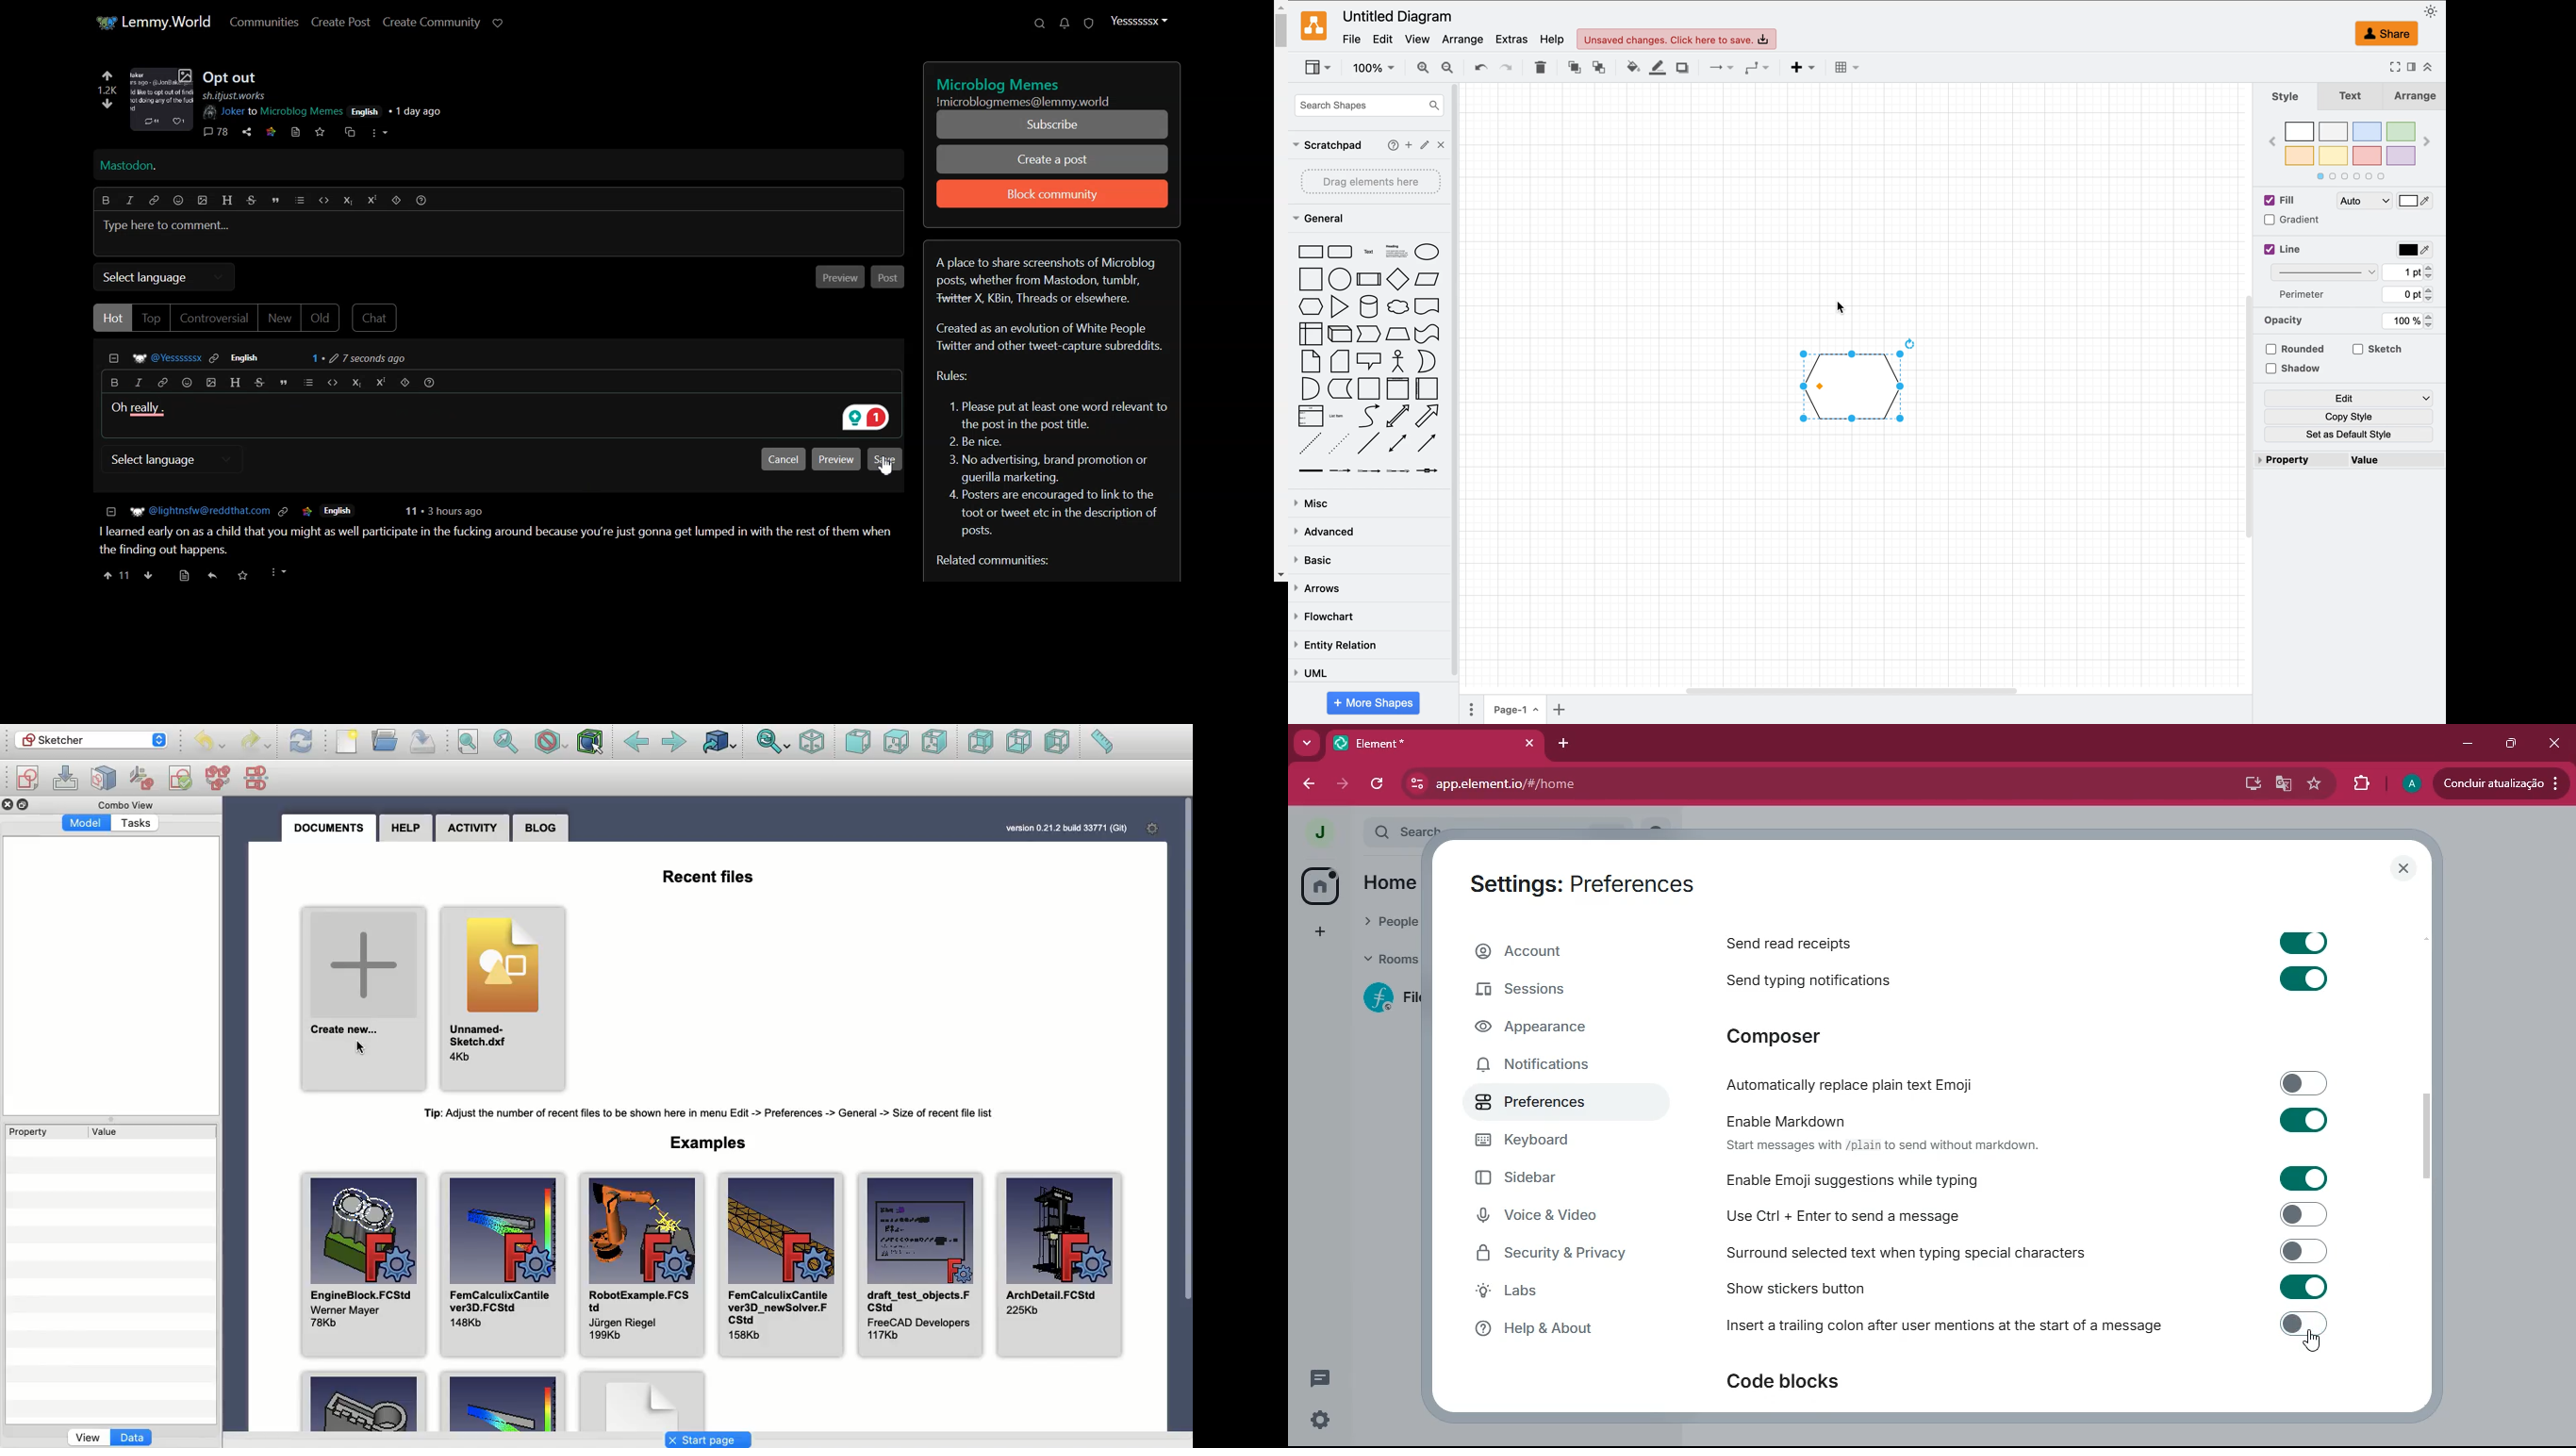  Describe the element at coordinates (1790, 1036) in the screenshot. I see `composer` at that location.